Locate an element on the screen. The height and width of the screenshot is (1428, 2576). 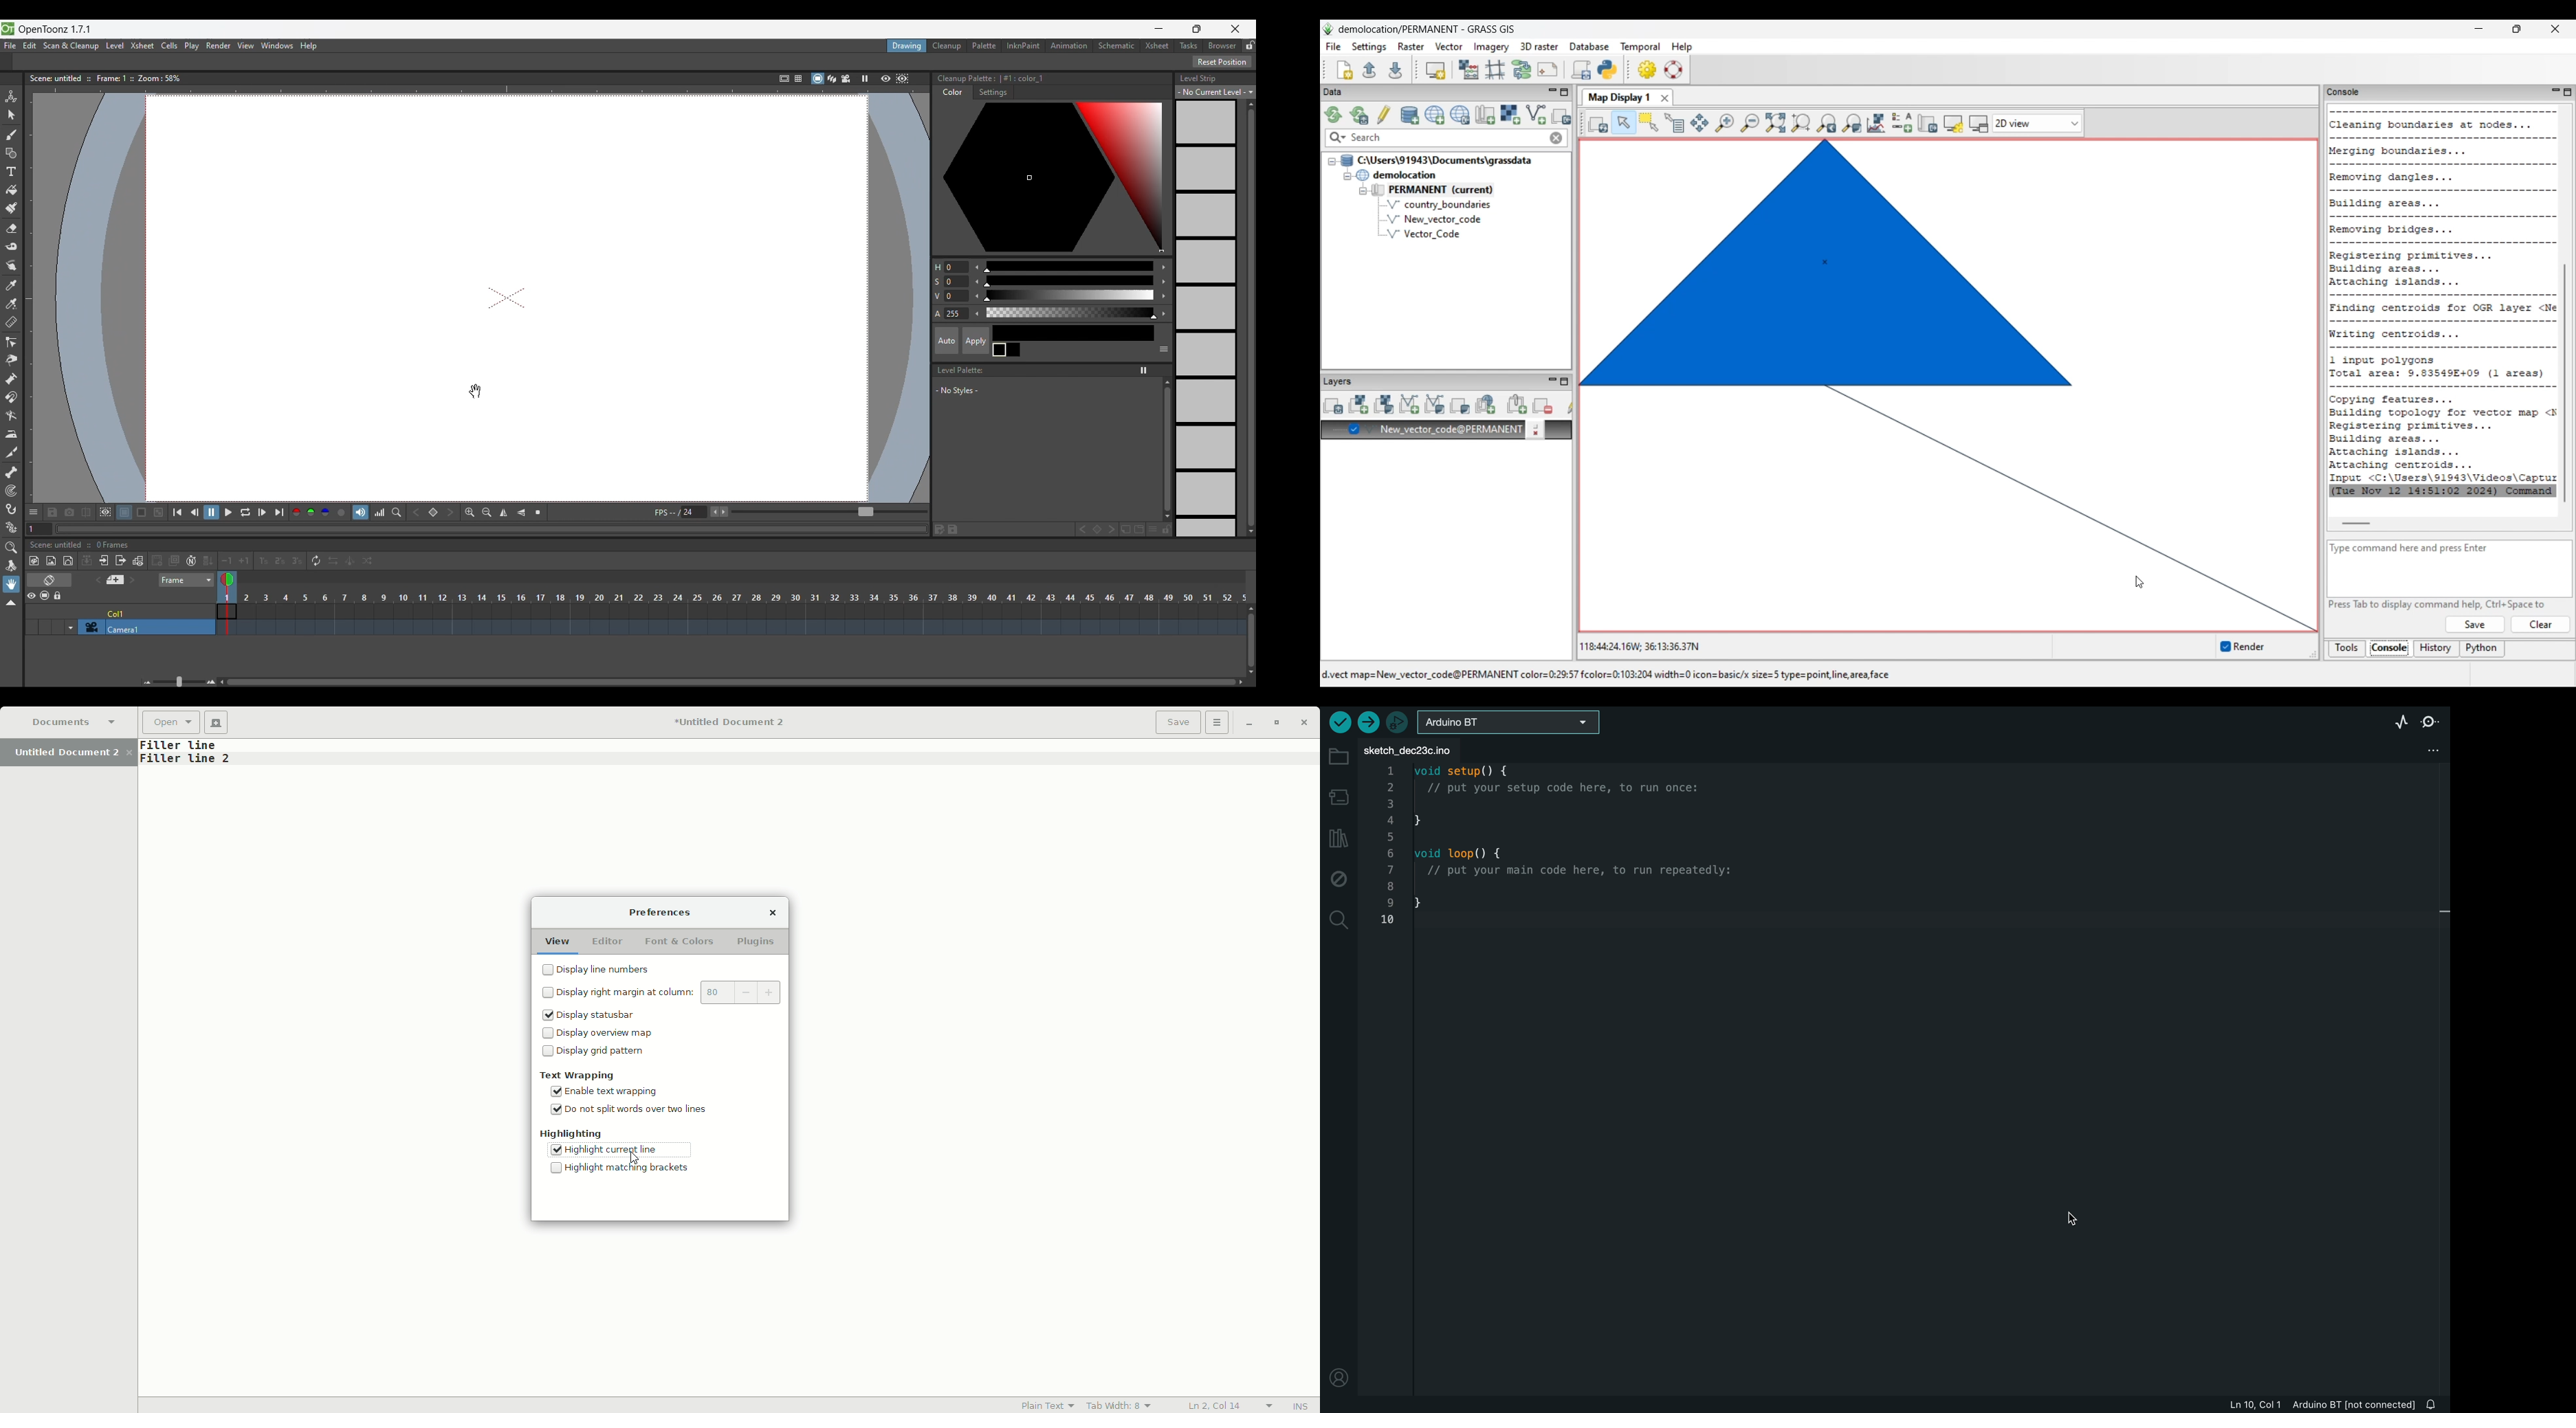
Green channel is located at coordinates (311, 510).